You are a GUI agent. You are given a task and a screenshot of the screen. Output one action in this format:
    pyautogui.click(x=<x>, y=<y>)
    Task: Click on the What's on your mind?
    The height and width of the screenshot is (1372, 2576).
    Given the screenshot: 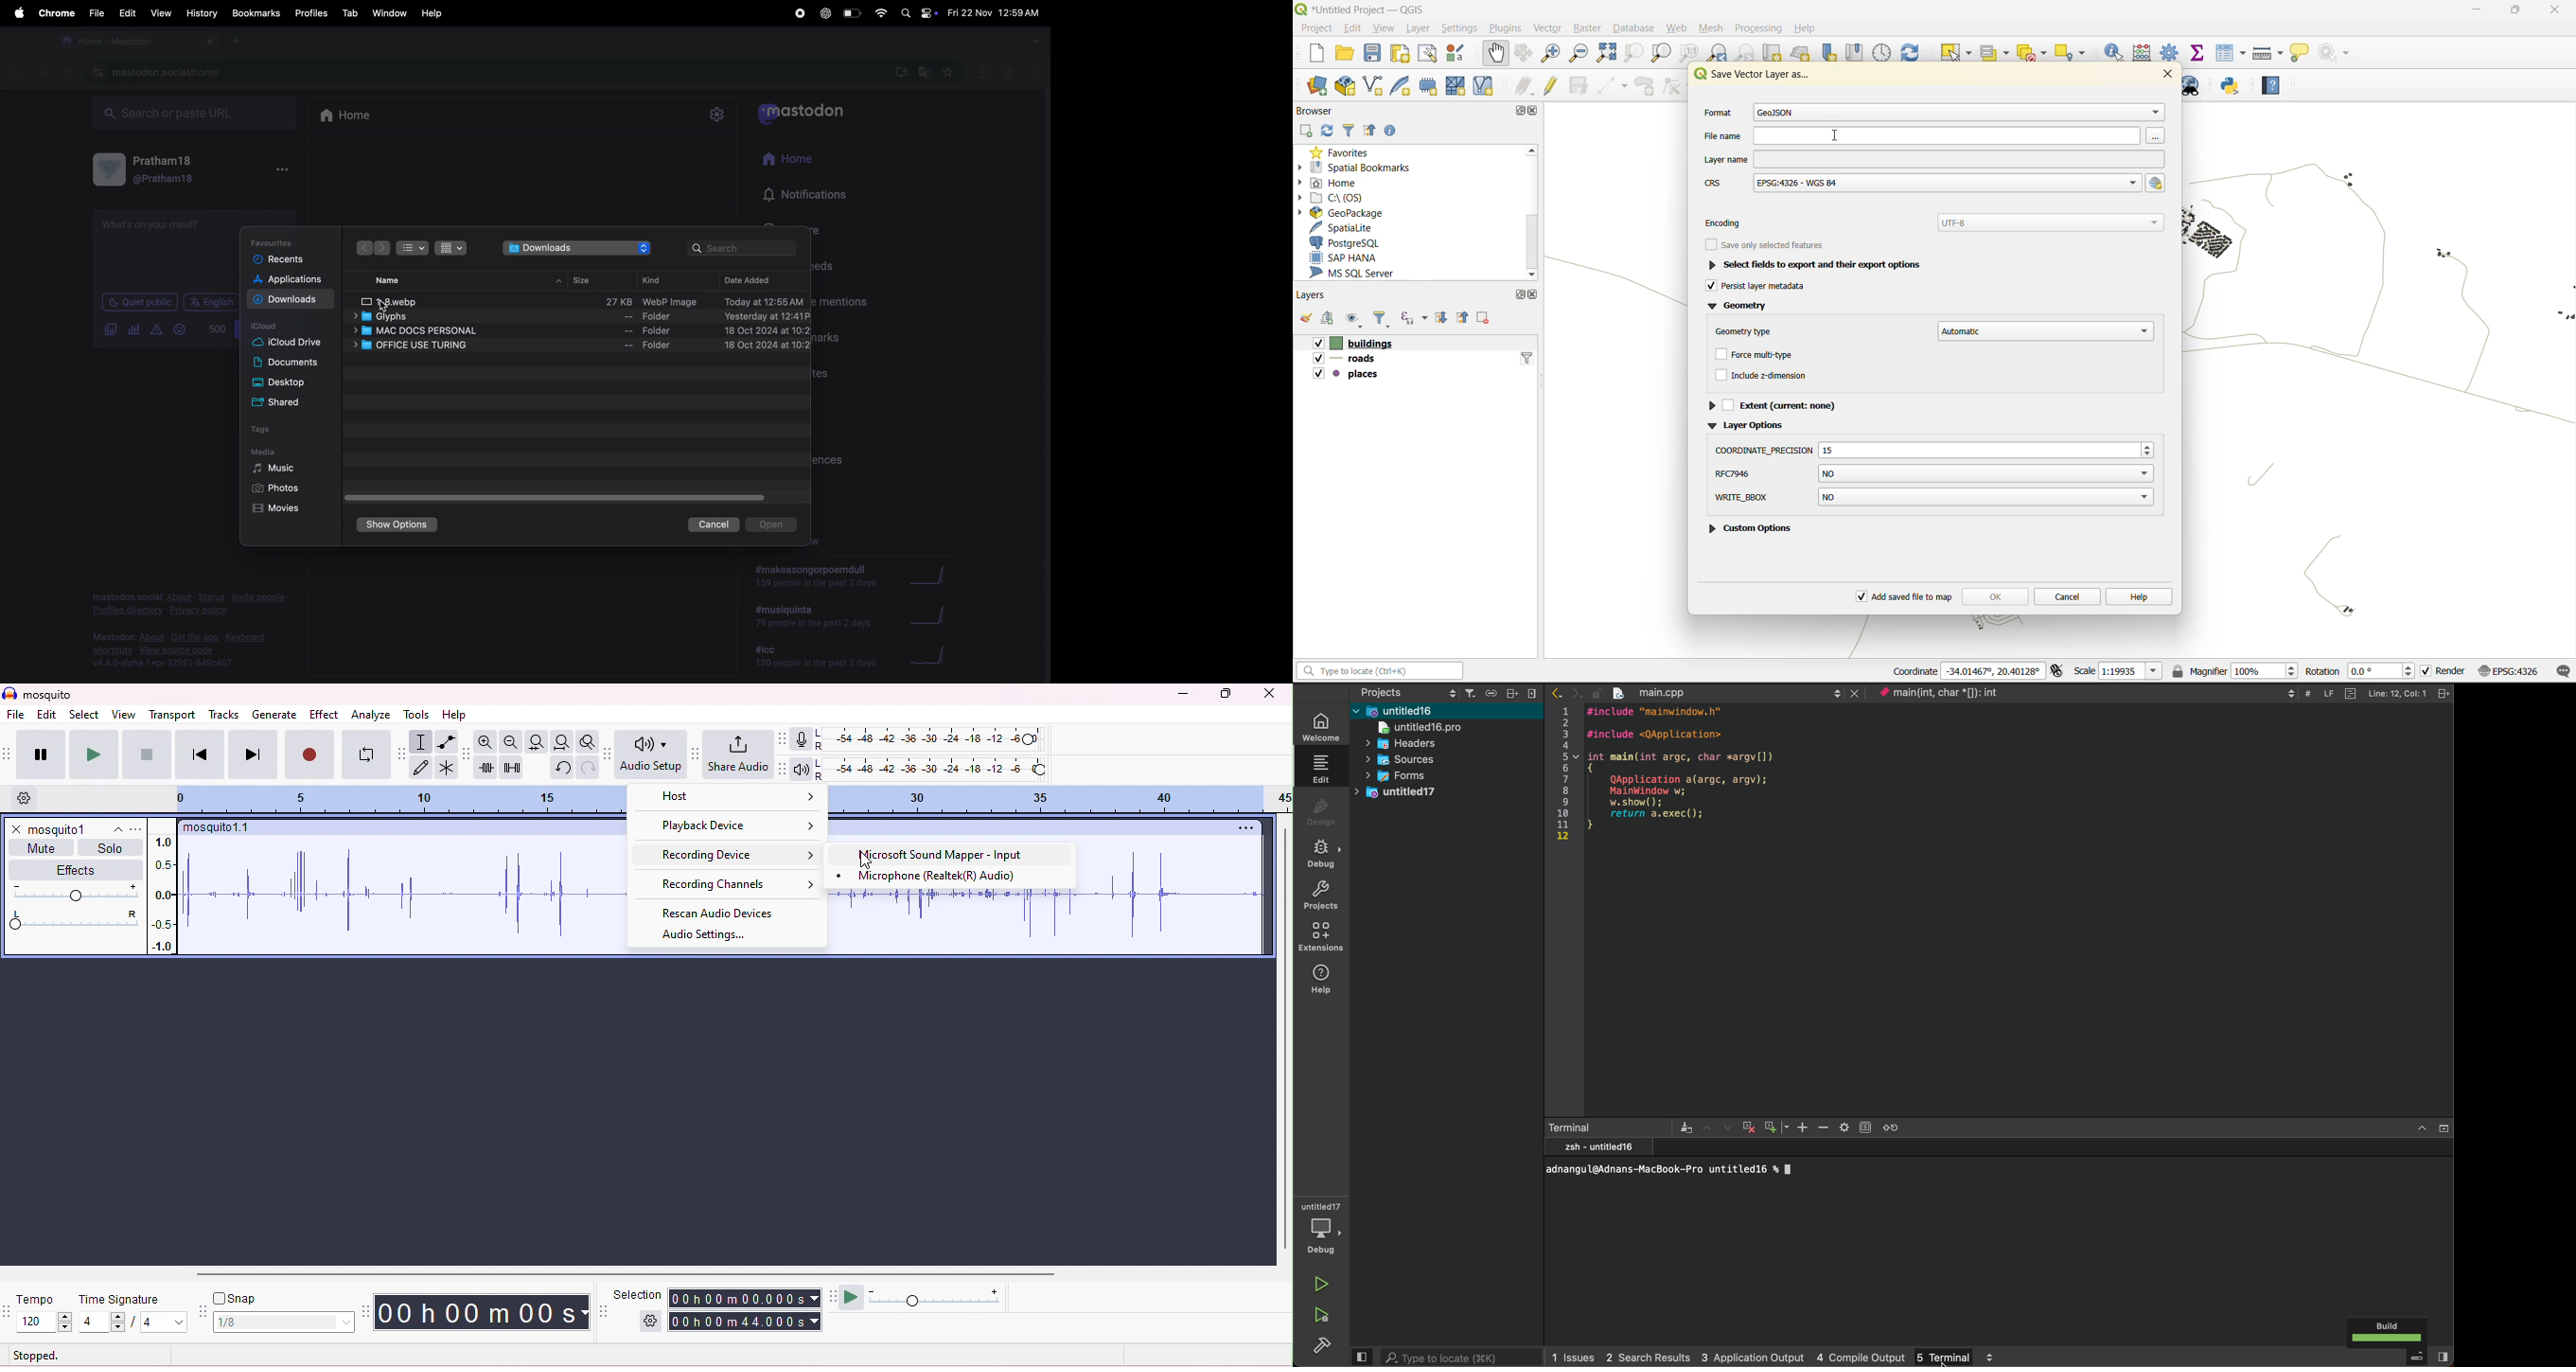 What is the action you would take?
    pyautogui.click(x=152, y=226)
    